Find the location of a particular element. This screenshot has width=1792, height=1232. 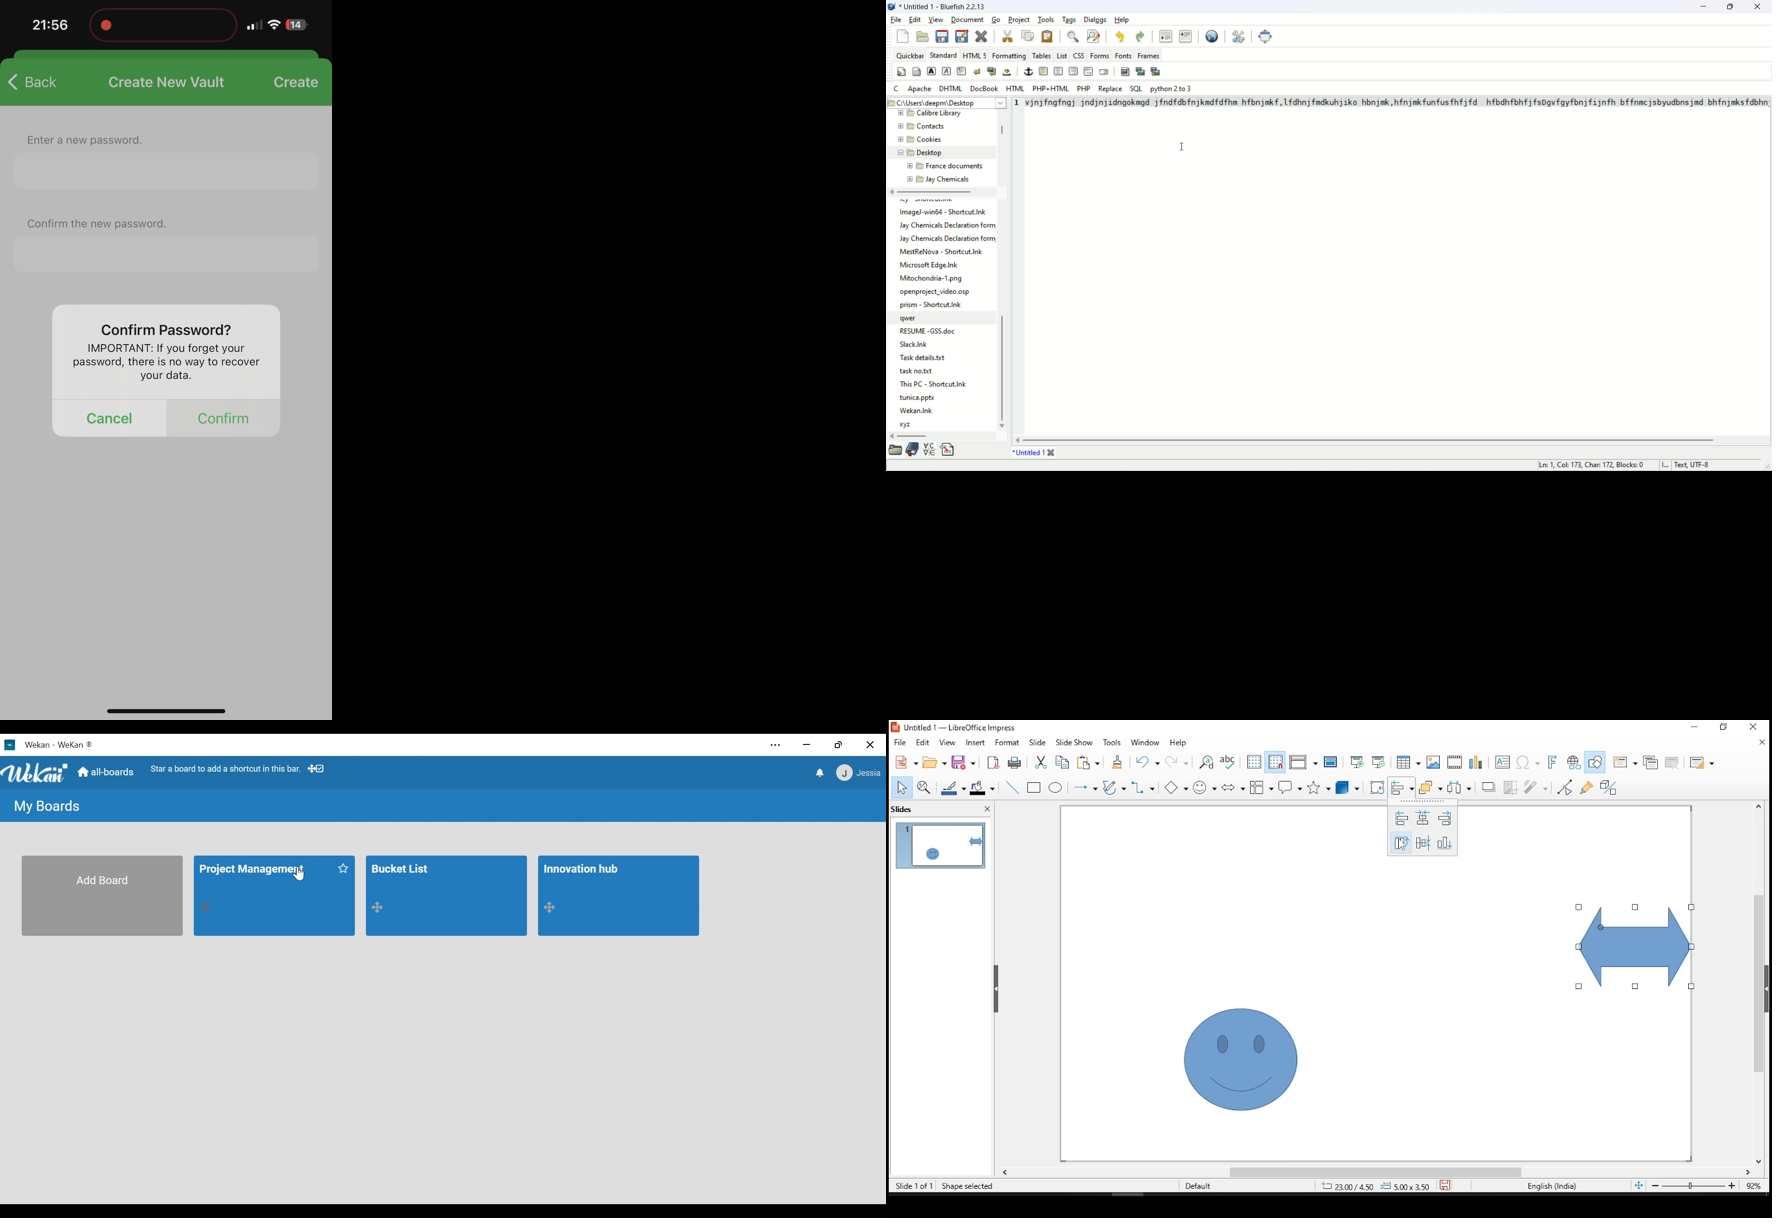

emphasis is located at coordinates (946, 72).